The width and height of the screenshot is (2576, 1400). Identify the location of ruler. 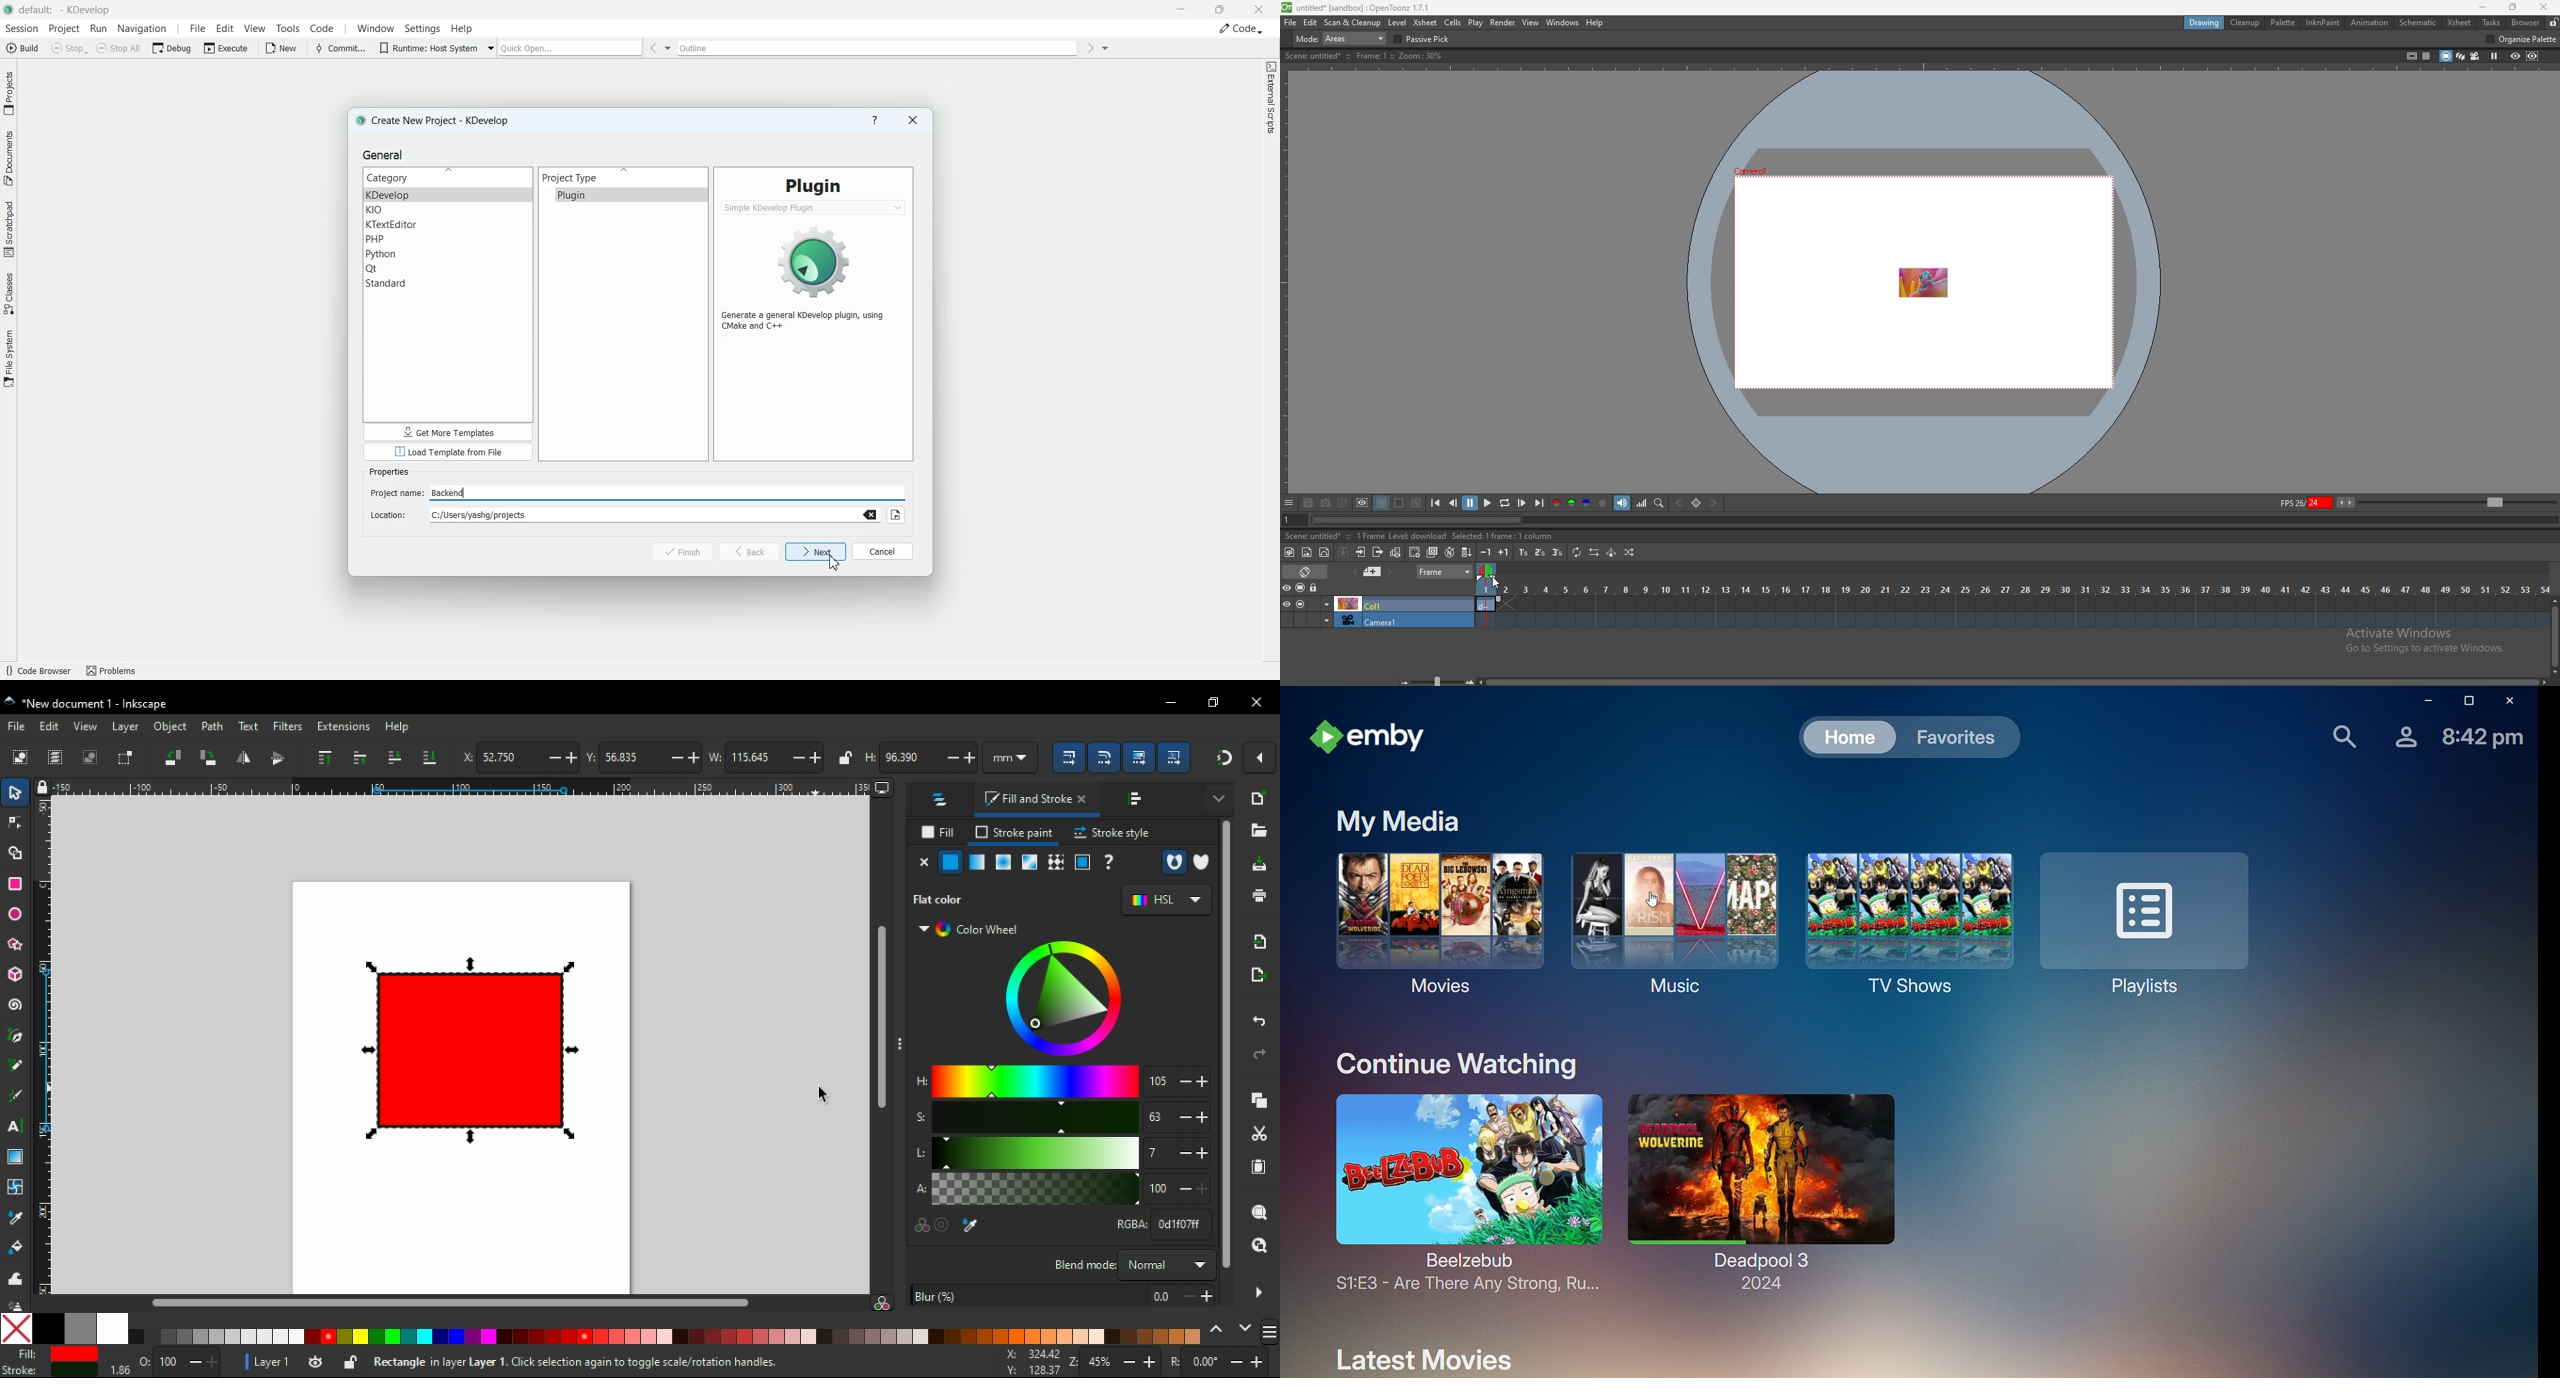
(42, 1045).